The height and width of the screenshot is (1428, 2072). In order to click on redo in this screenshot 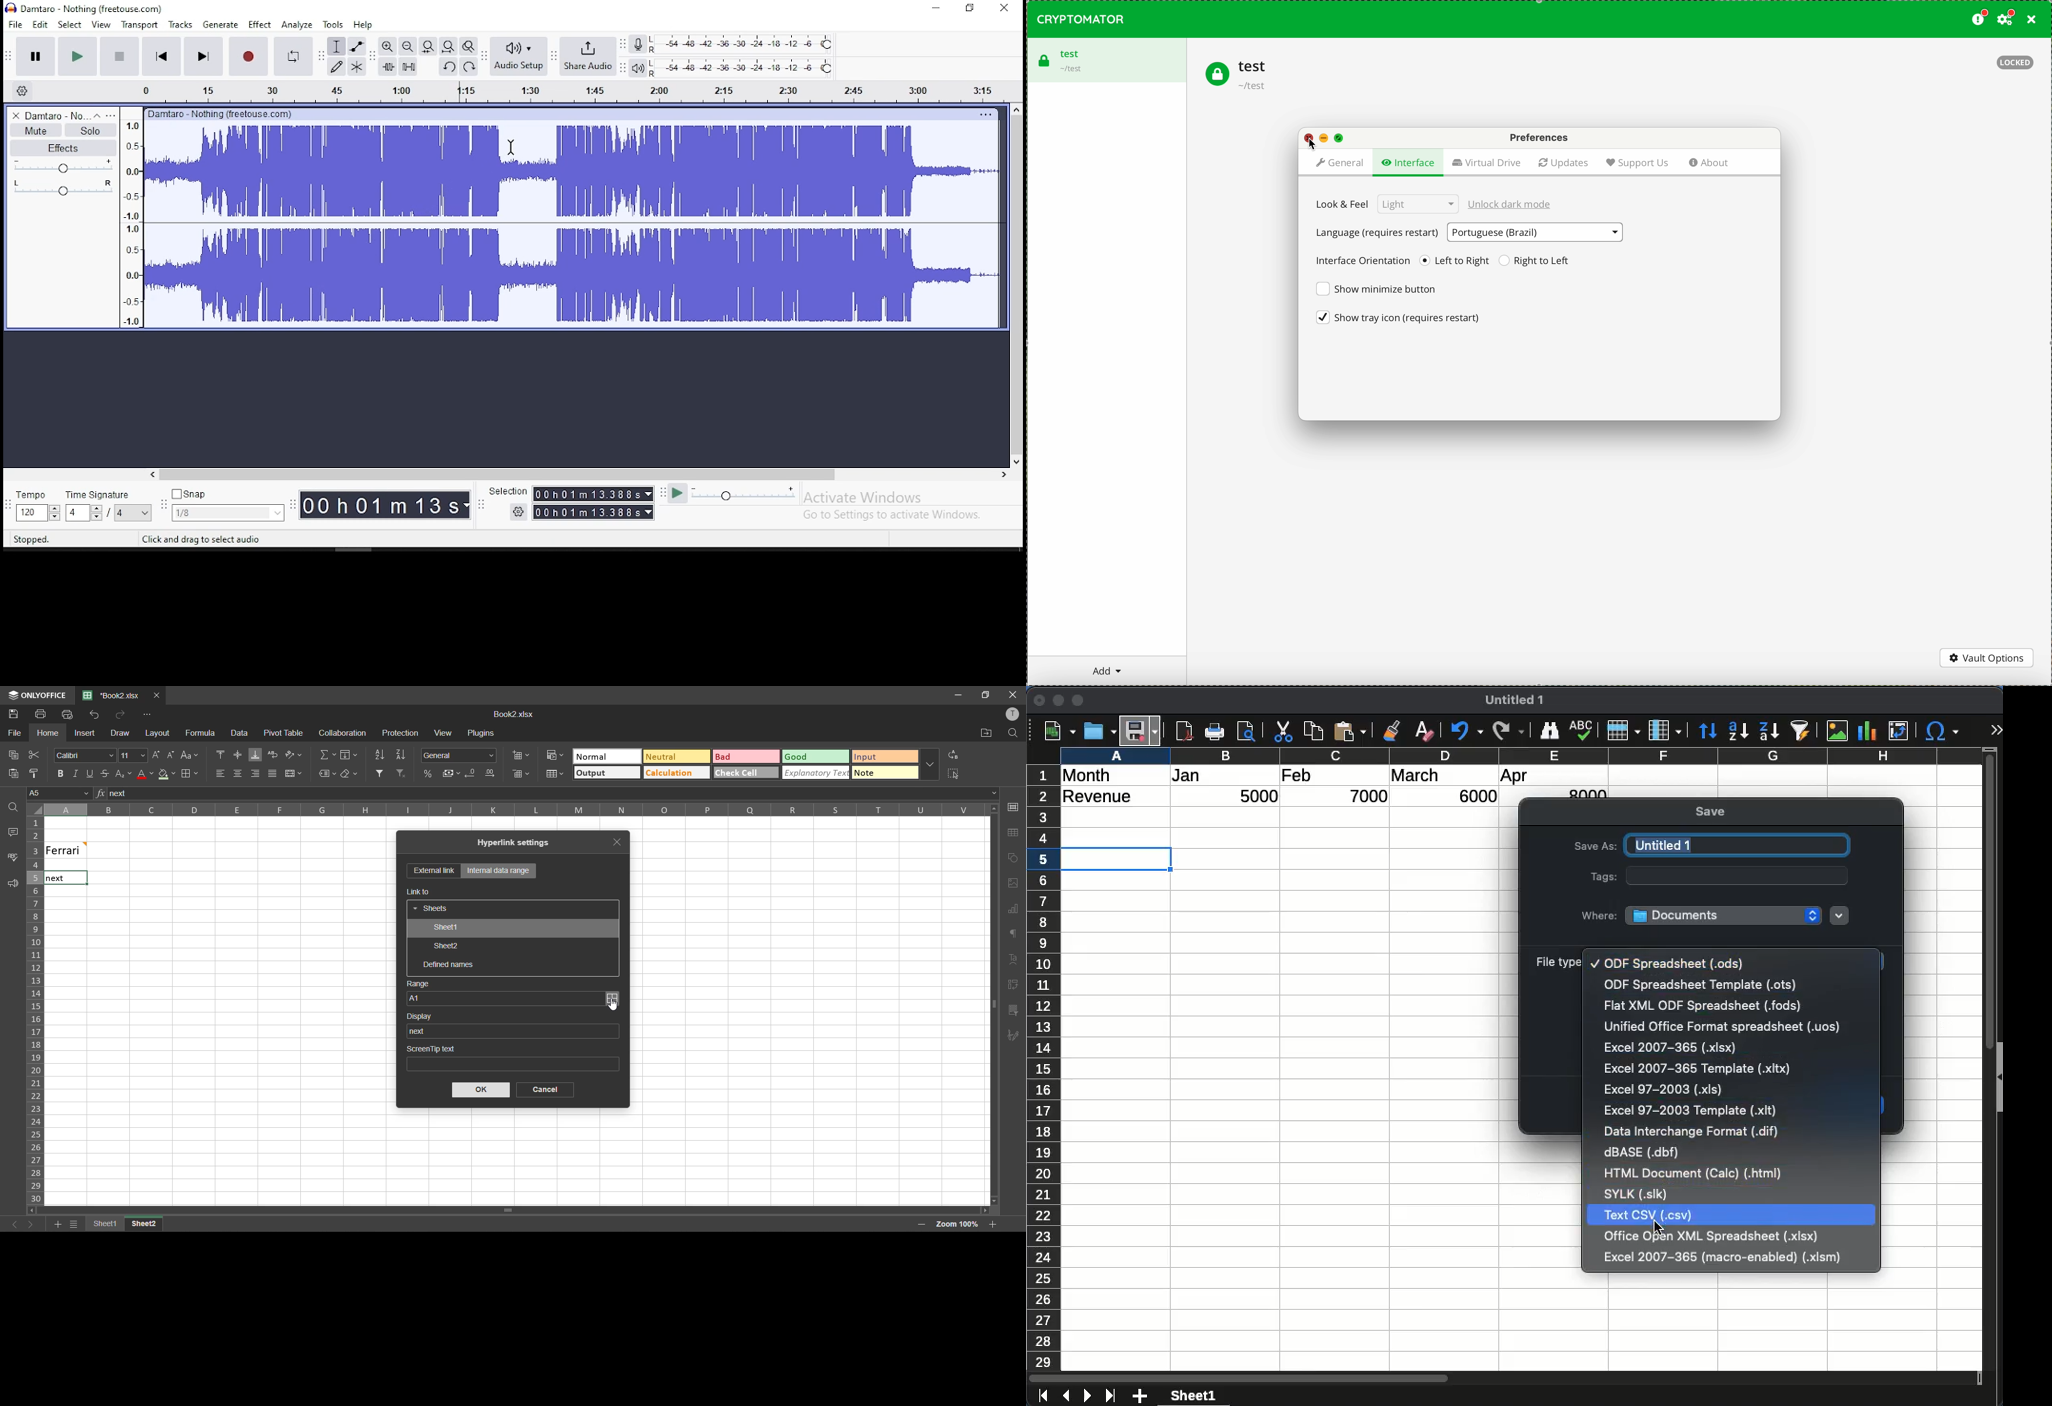, I will do `click(122, 714)`.